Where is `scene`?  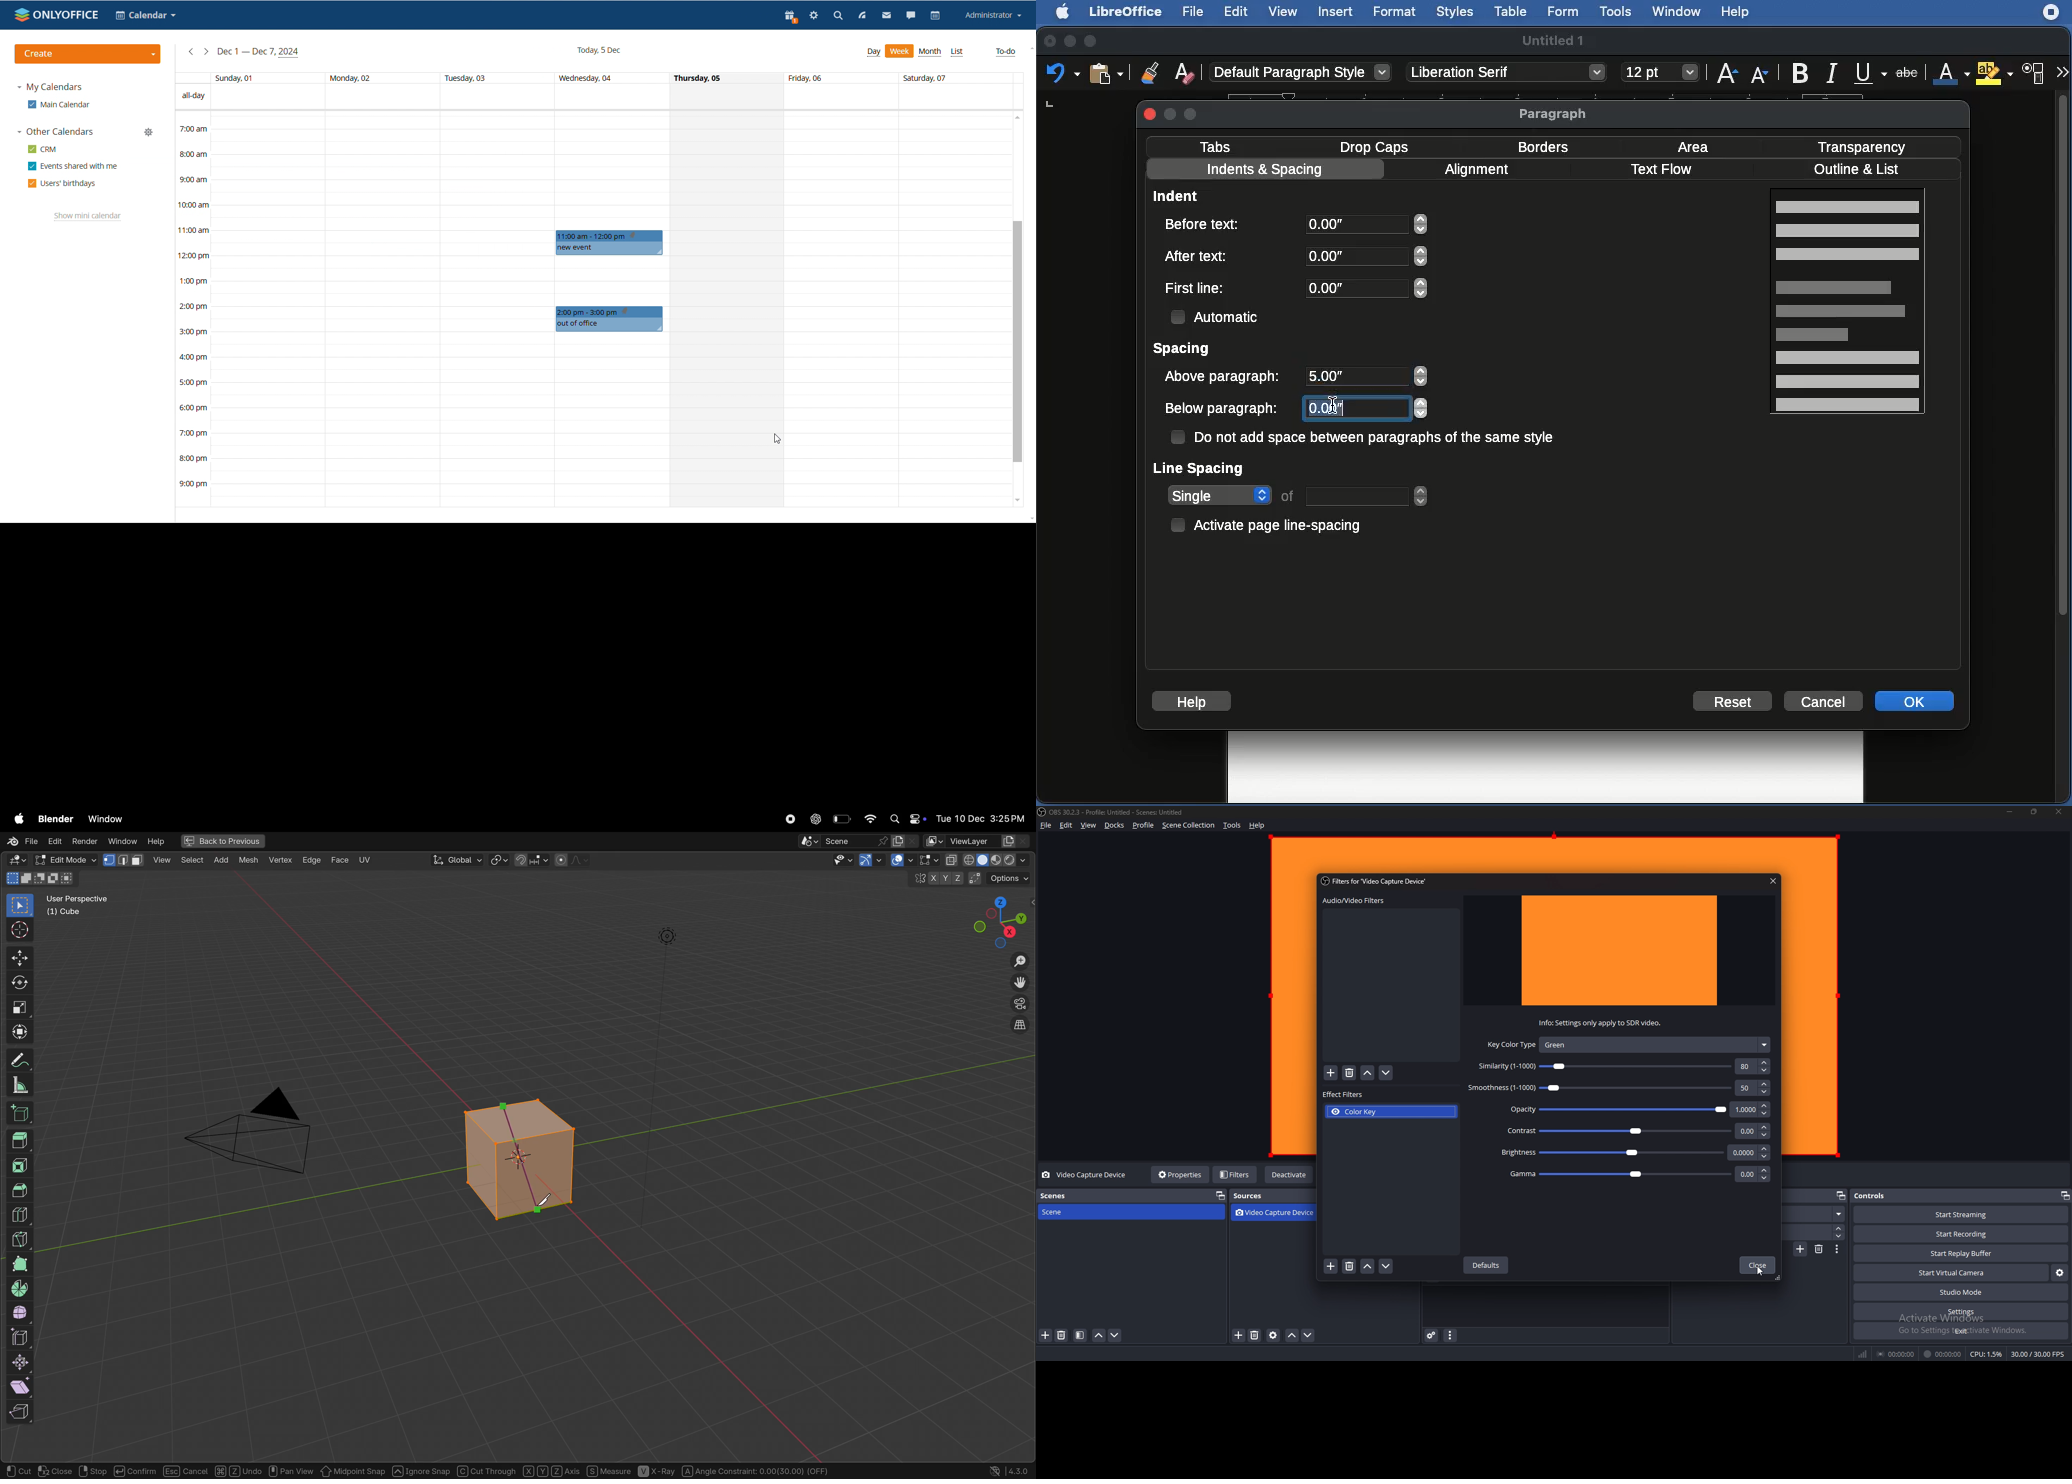 scene is located at coordinates (1086, 1212).